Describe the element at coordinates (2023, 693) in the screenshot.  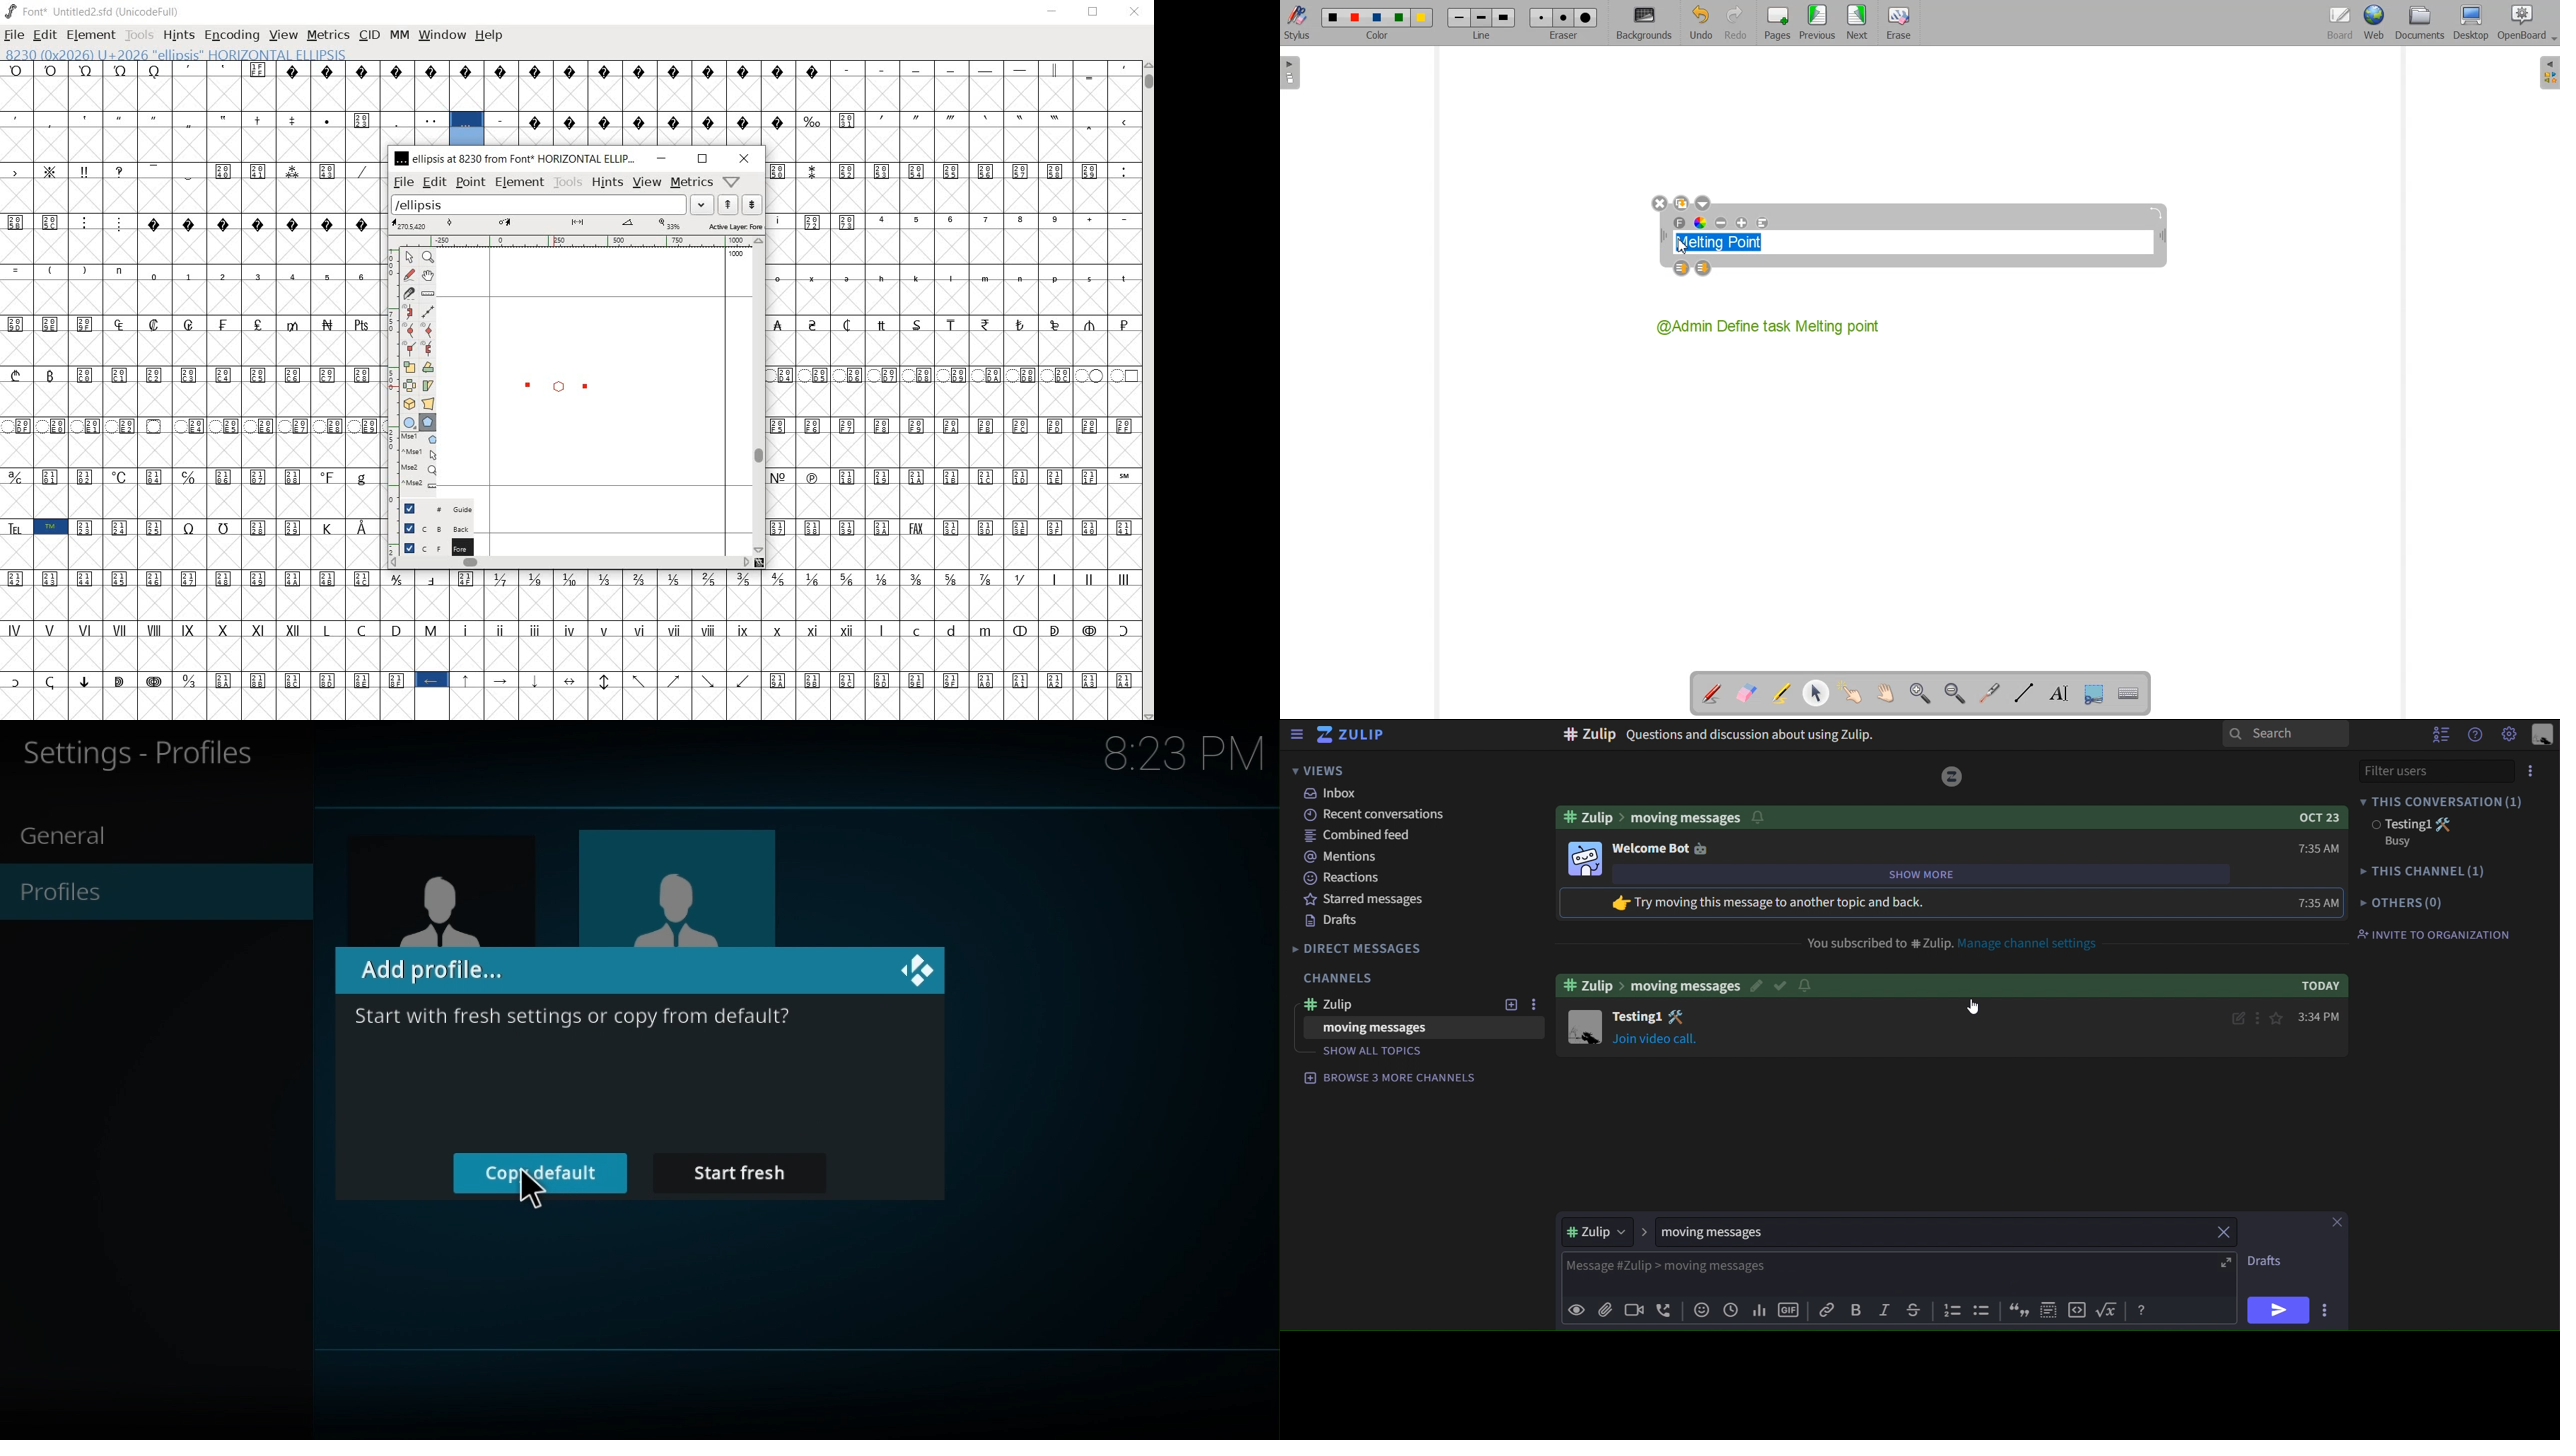
I see `Draw lines` at that location.